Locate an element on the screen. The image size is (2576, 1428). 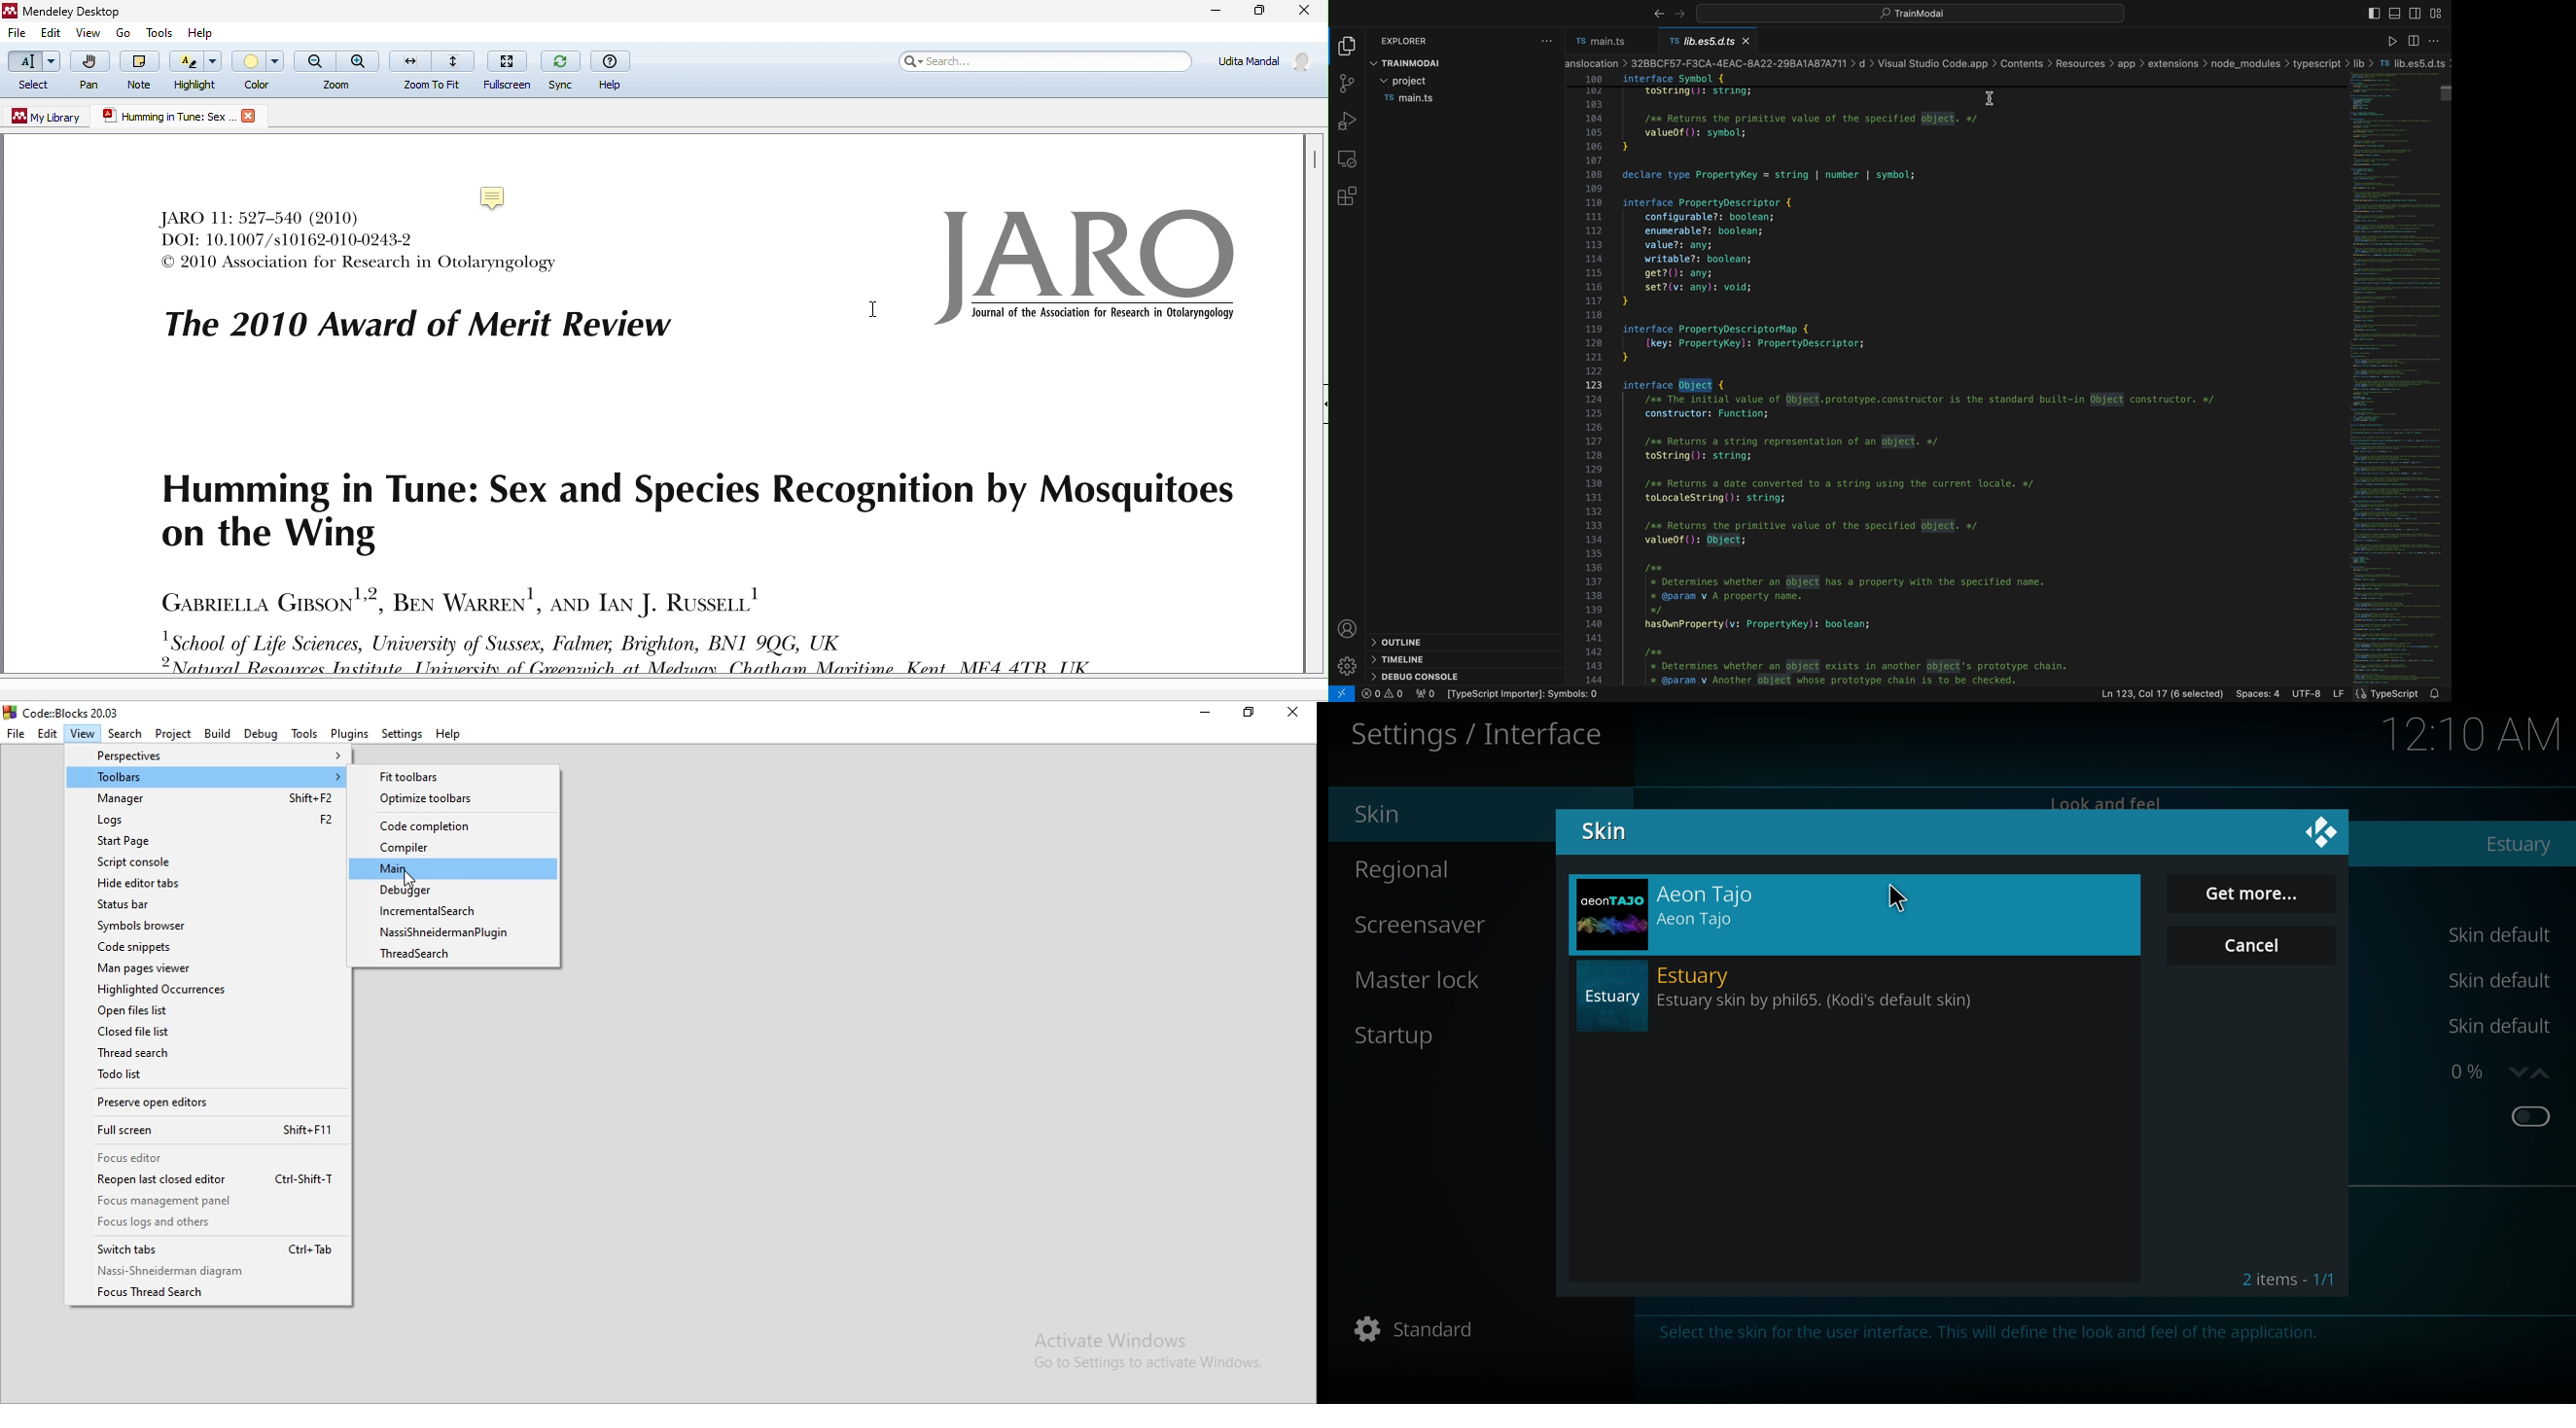
debug console is located at coordinates (1420, 675).